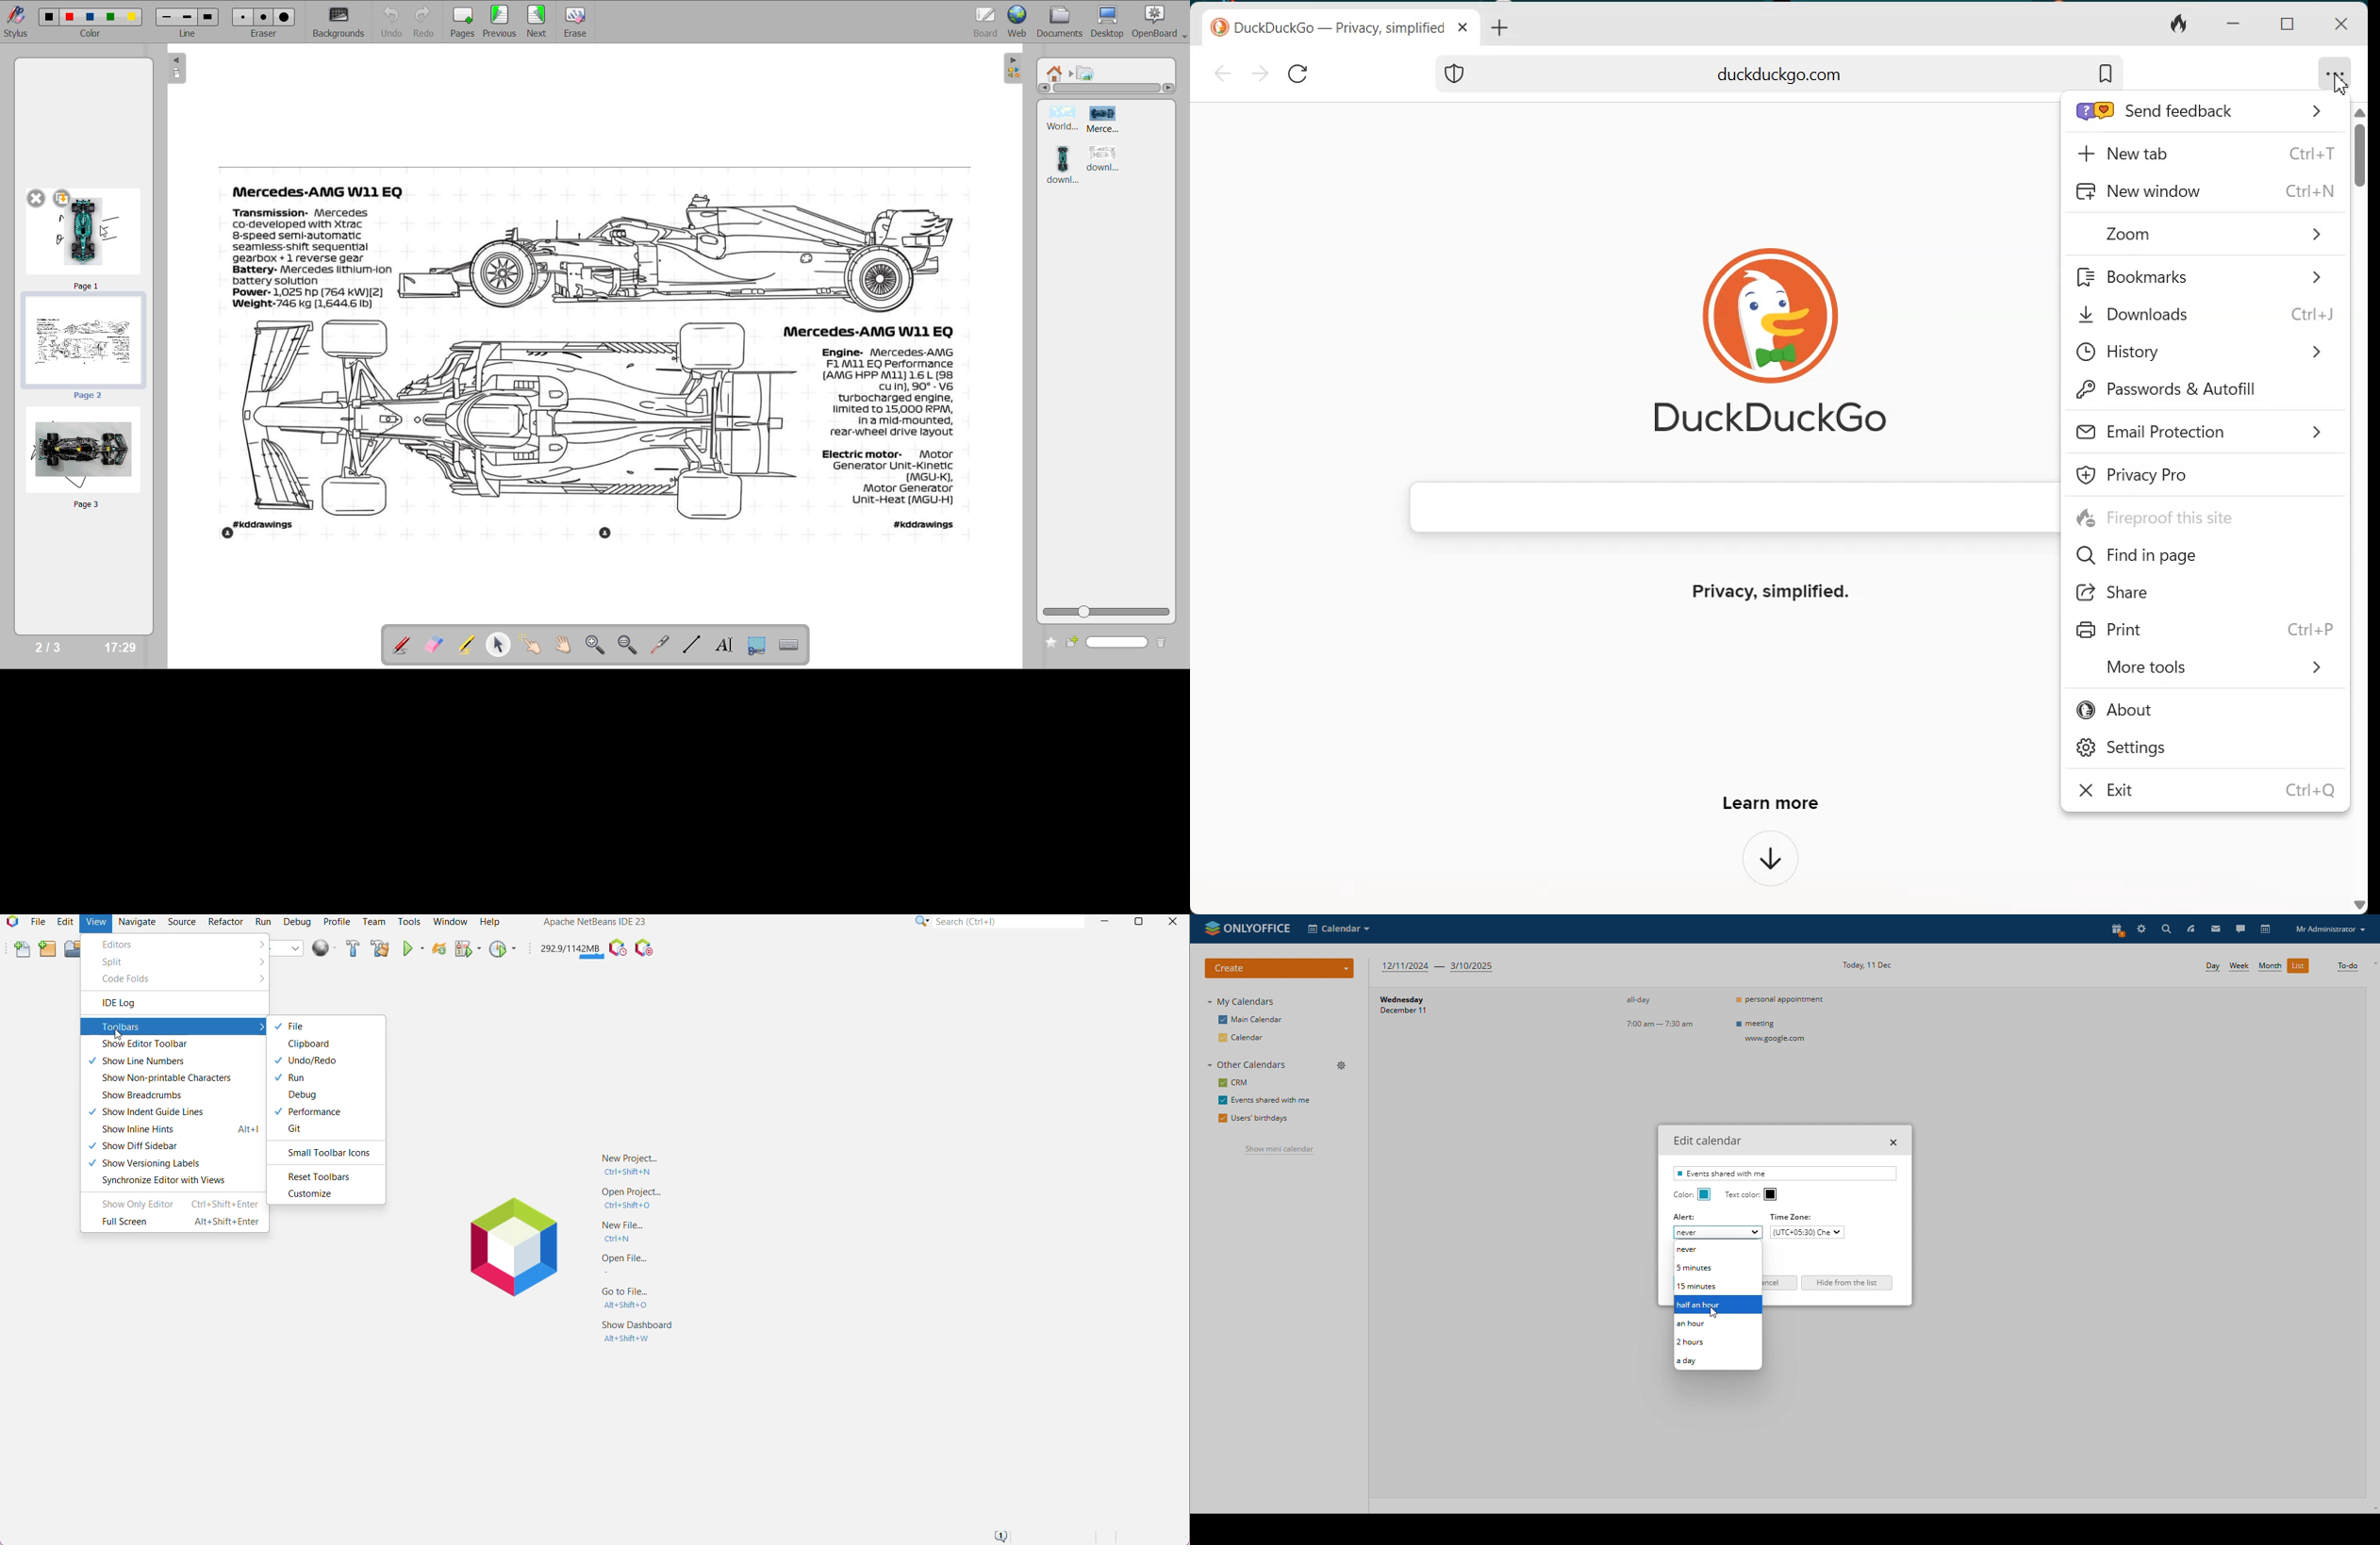 The height and width of the screenshot is (1568, 2380). Describe the element at coordinates (2342, 25) in the screenshot. I see `Close` at that location.